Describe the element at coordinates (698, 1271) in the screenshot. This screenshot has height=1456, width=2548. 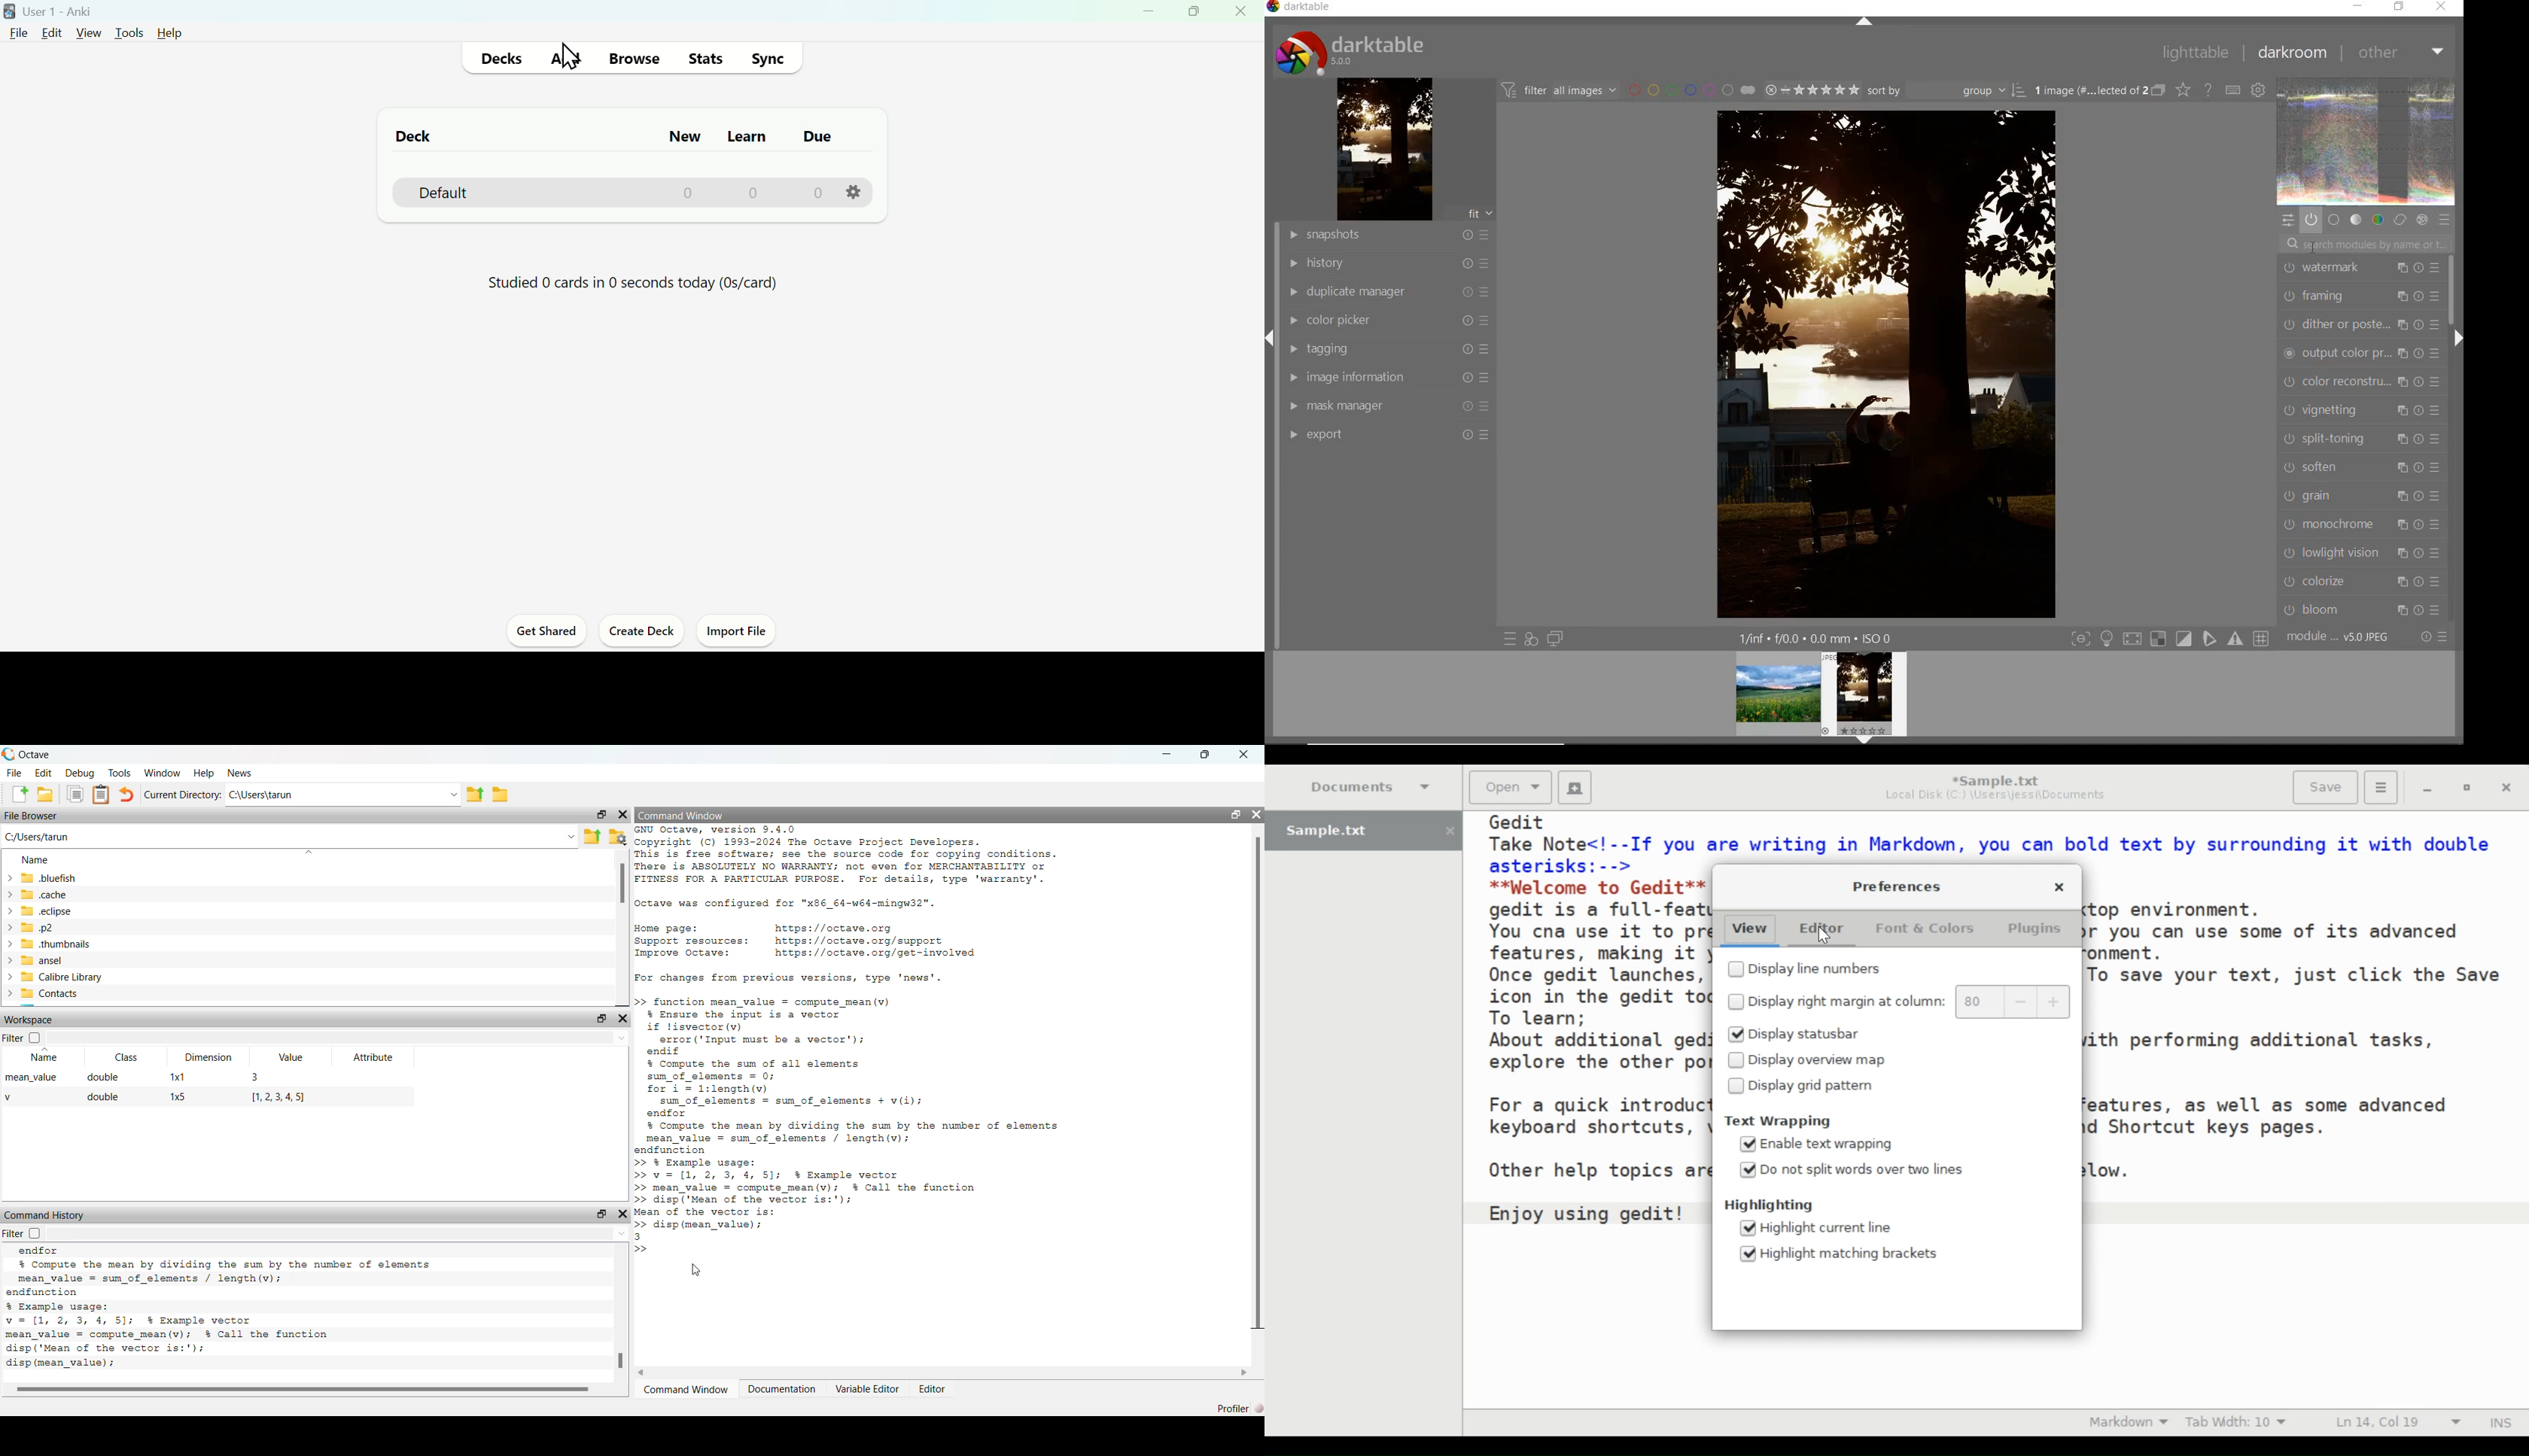
I see `cursor` at that location.